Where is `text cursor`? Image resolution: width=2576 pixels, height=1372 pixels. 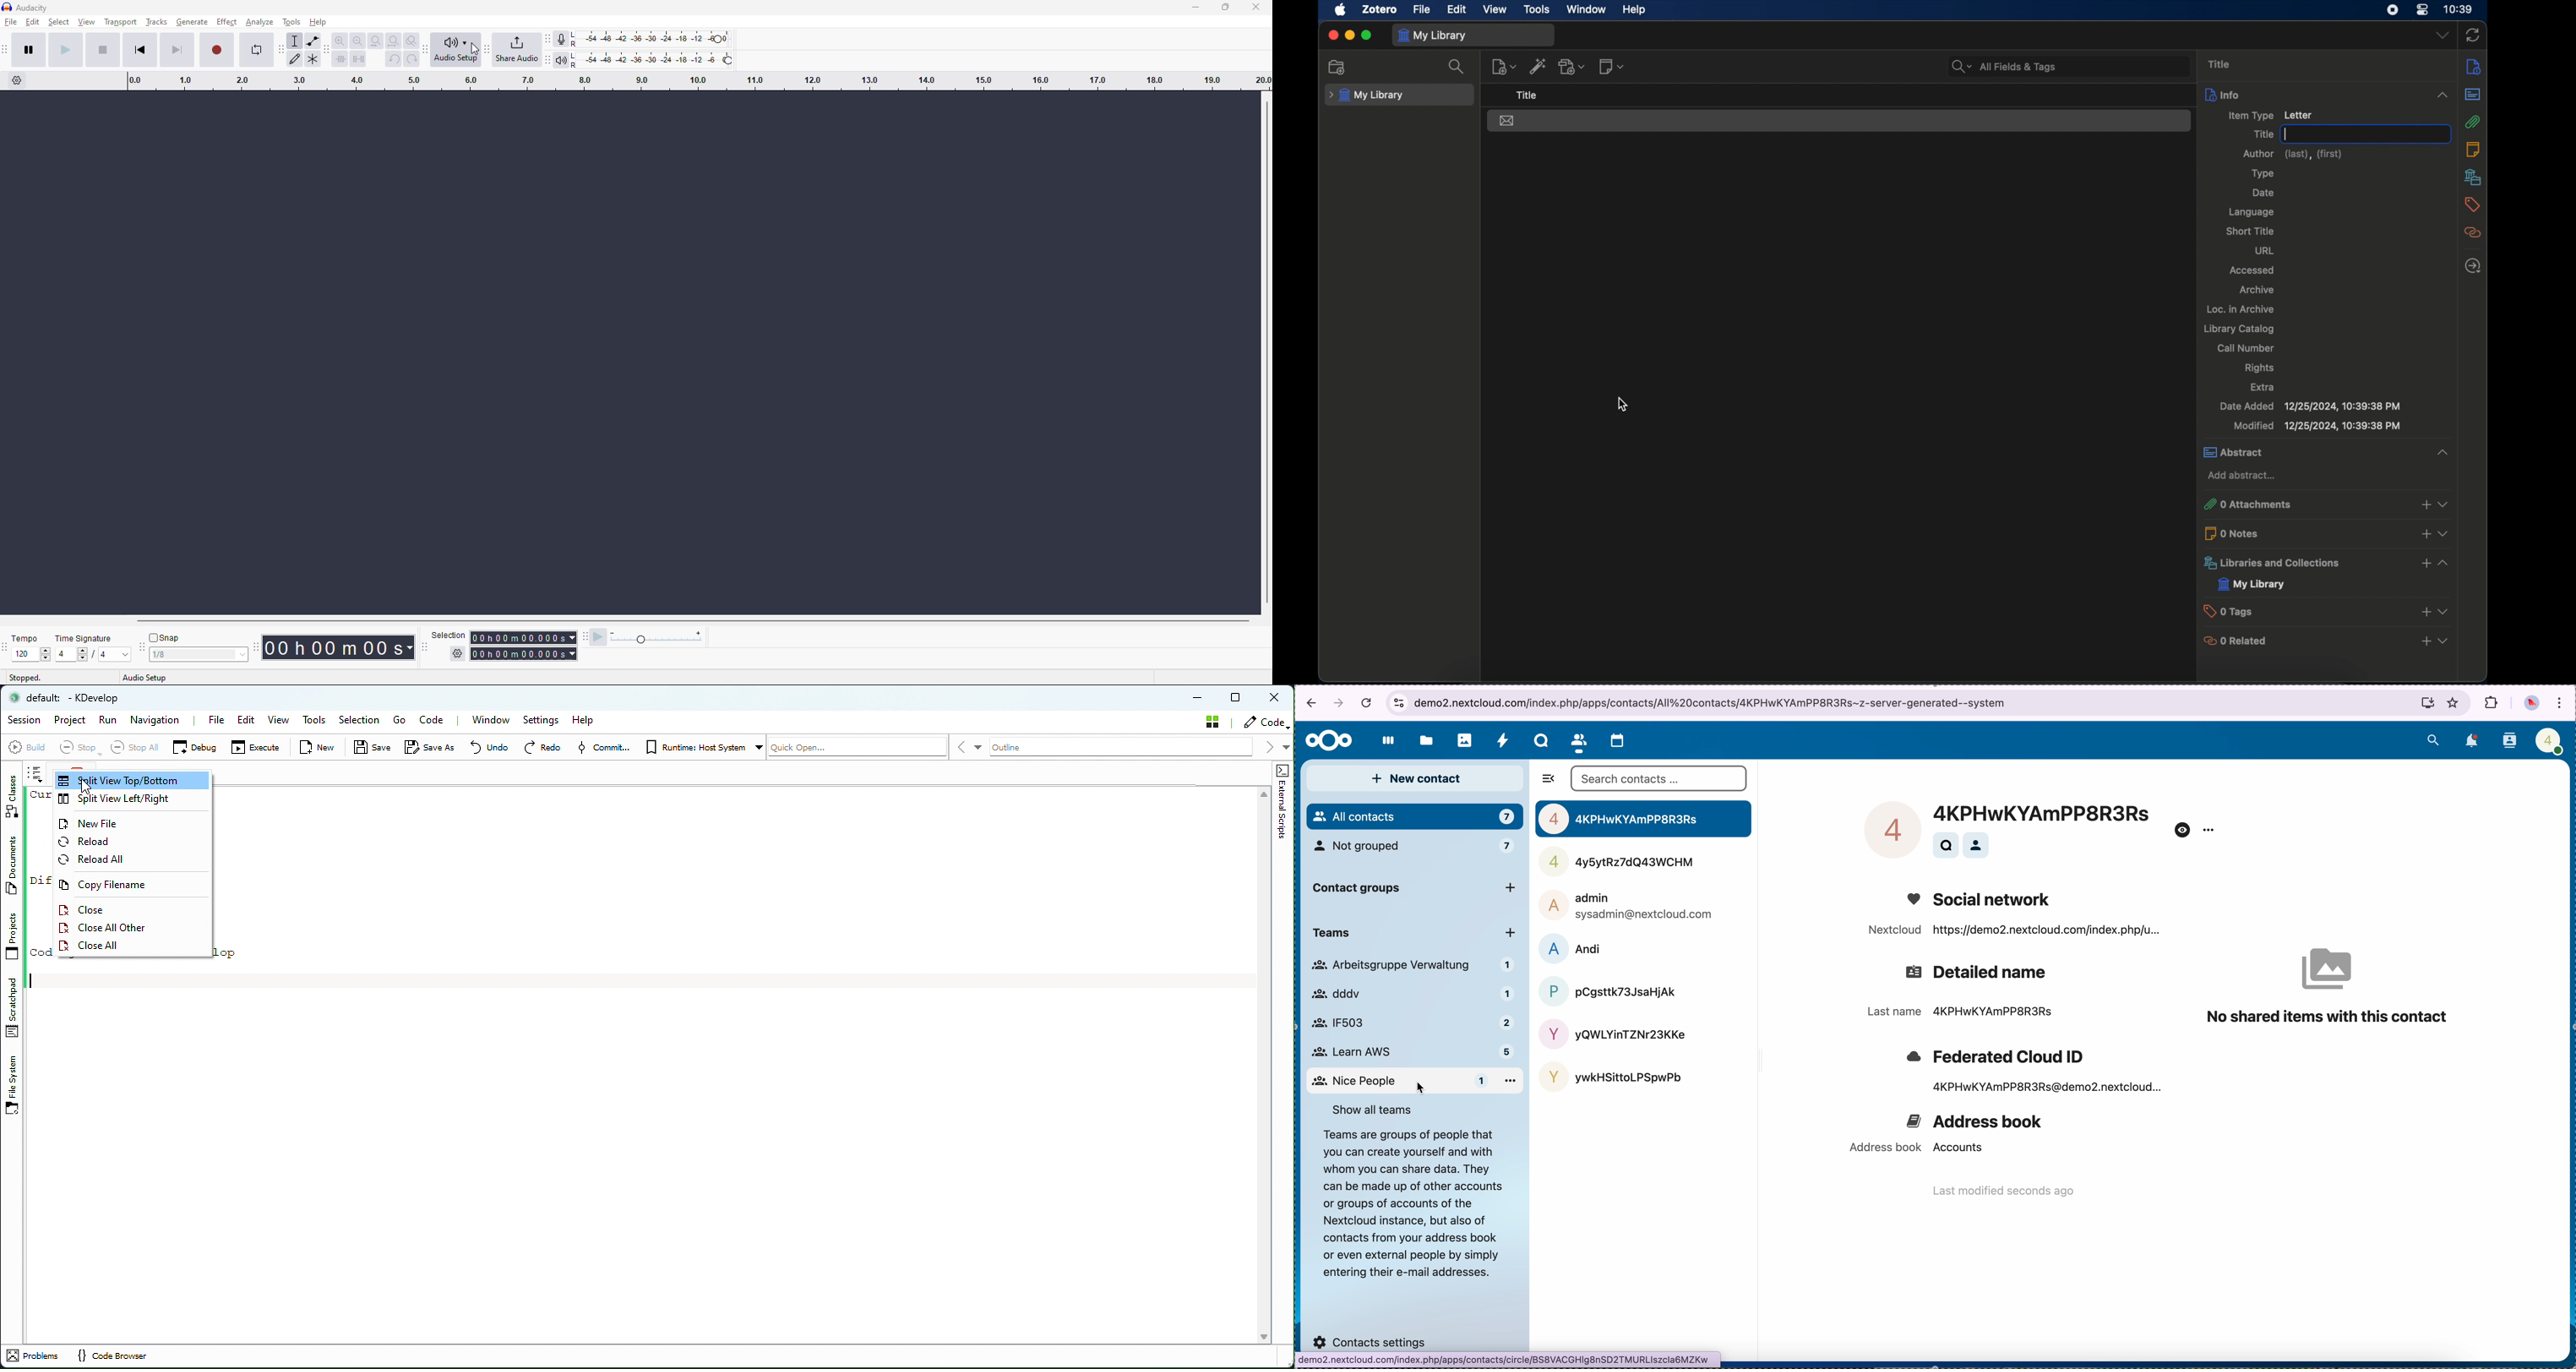 text cursor is located at coordinates (2284, 134).